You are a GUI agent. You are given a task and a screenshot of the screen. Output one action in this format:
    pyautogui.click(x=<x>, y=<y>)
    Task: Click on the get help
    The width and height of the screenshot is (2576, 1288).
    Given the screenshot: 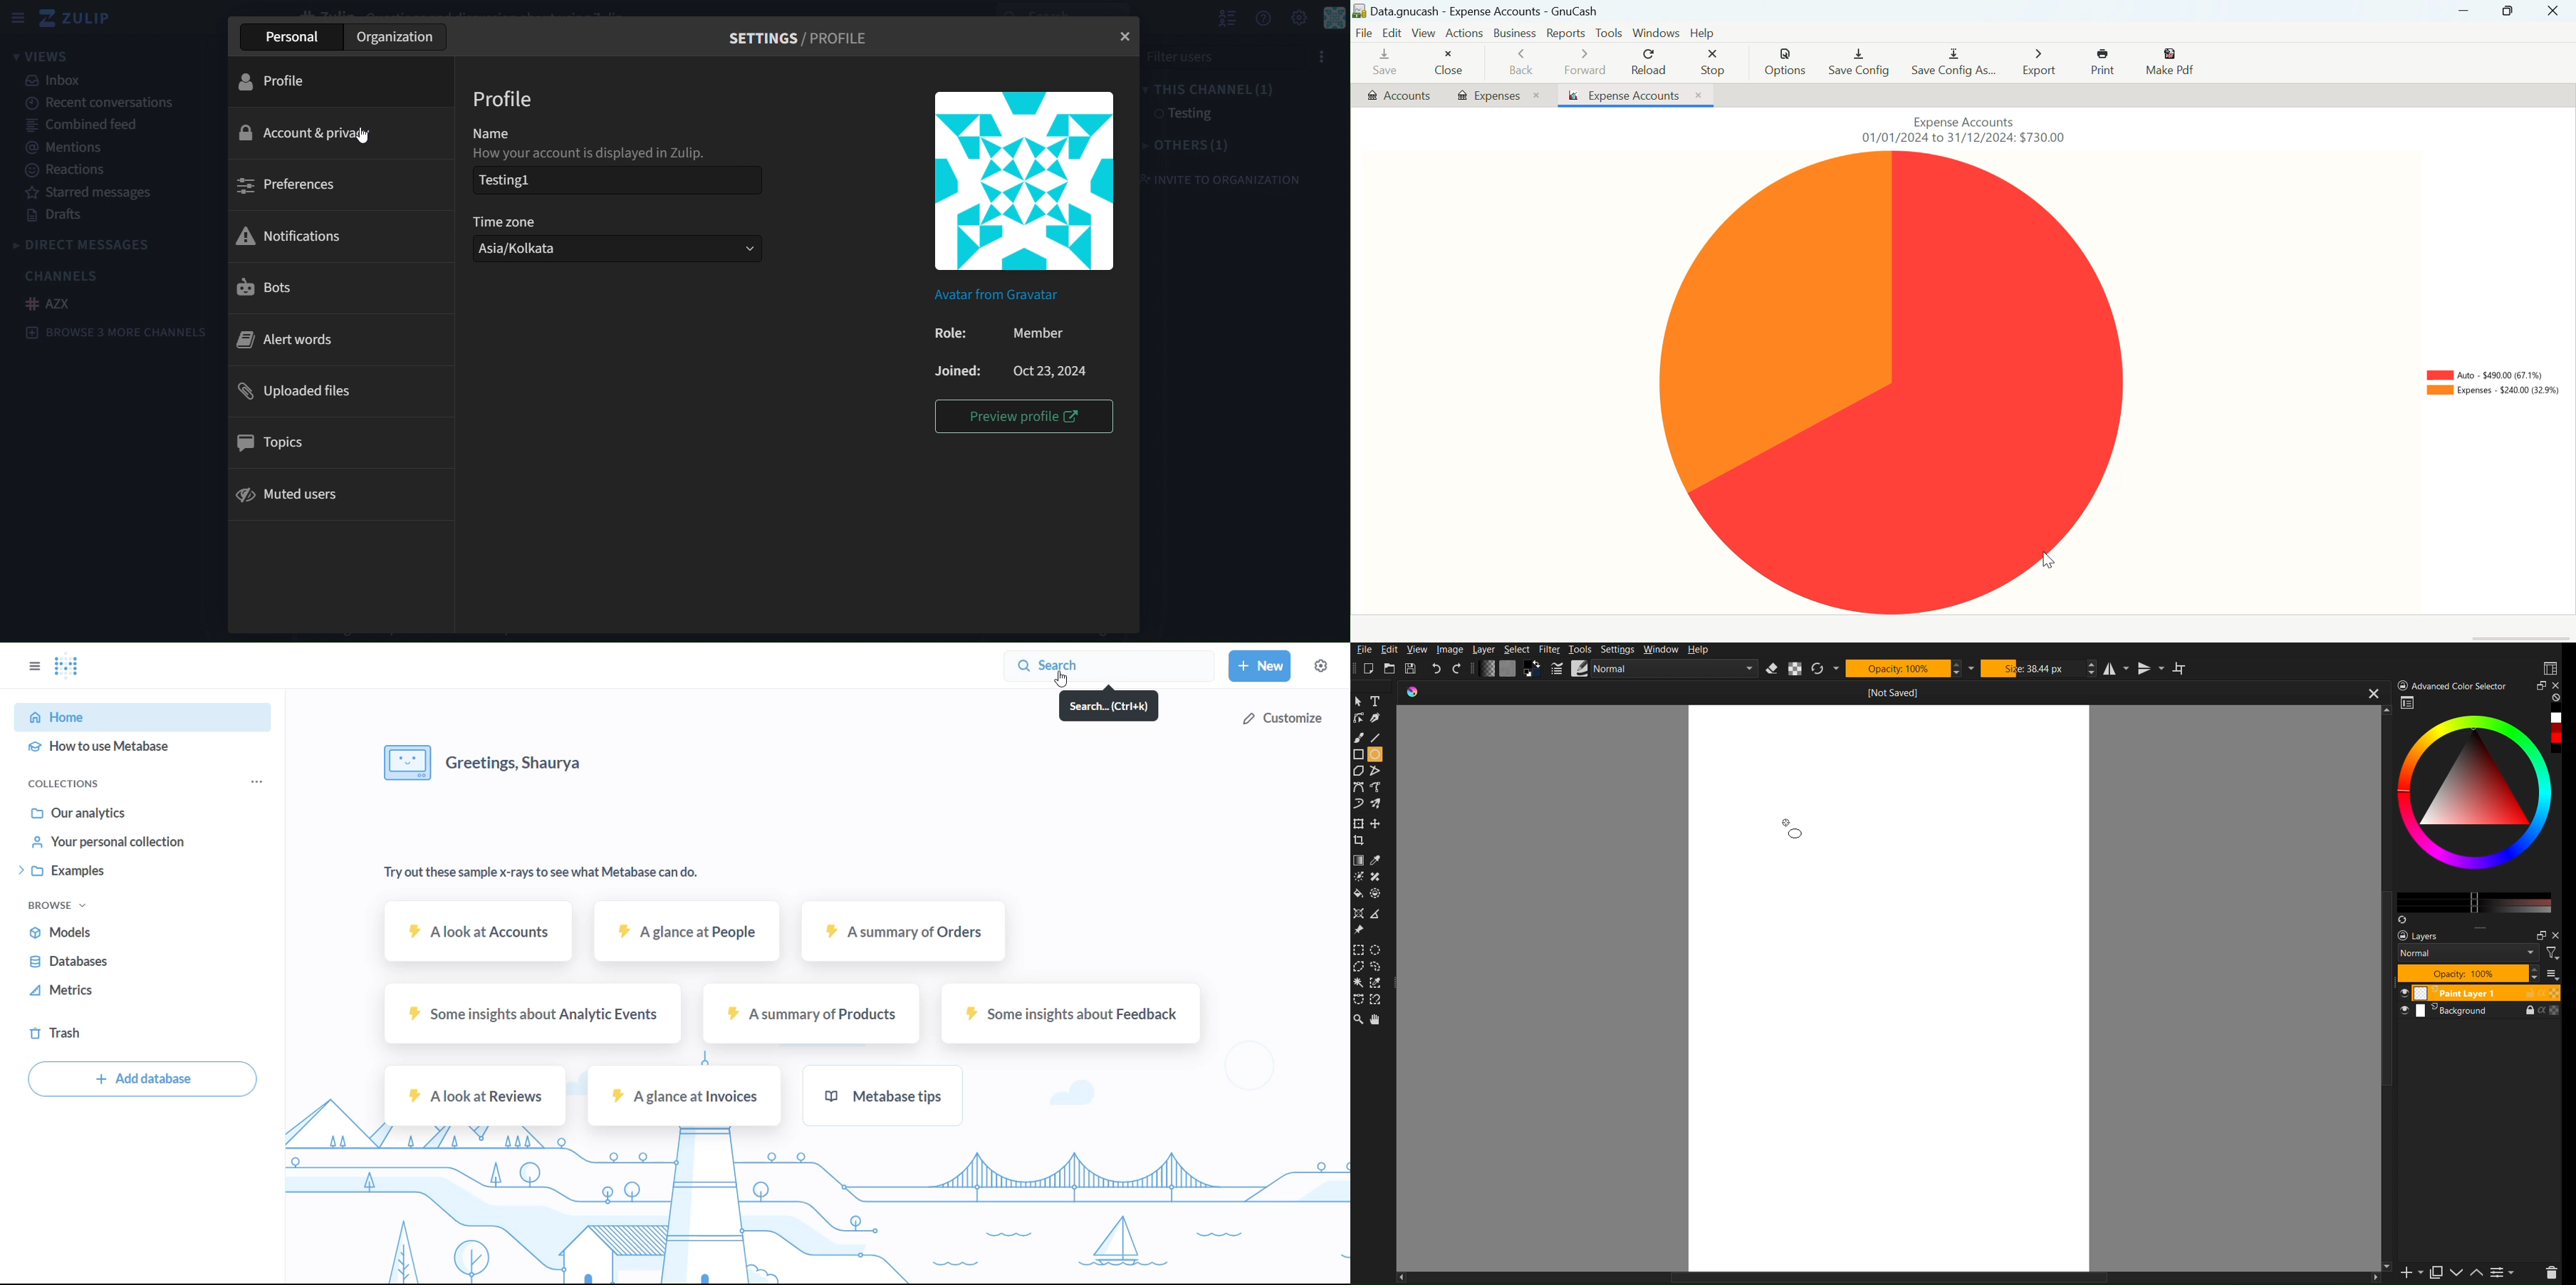 What is the action you would take?
    pyautogui.click(x=1263, y=19)
    